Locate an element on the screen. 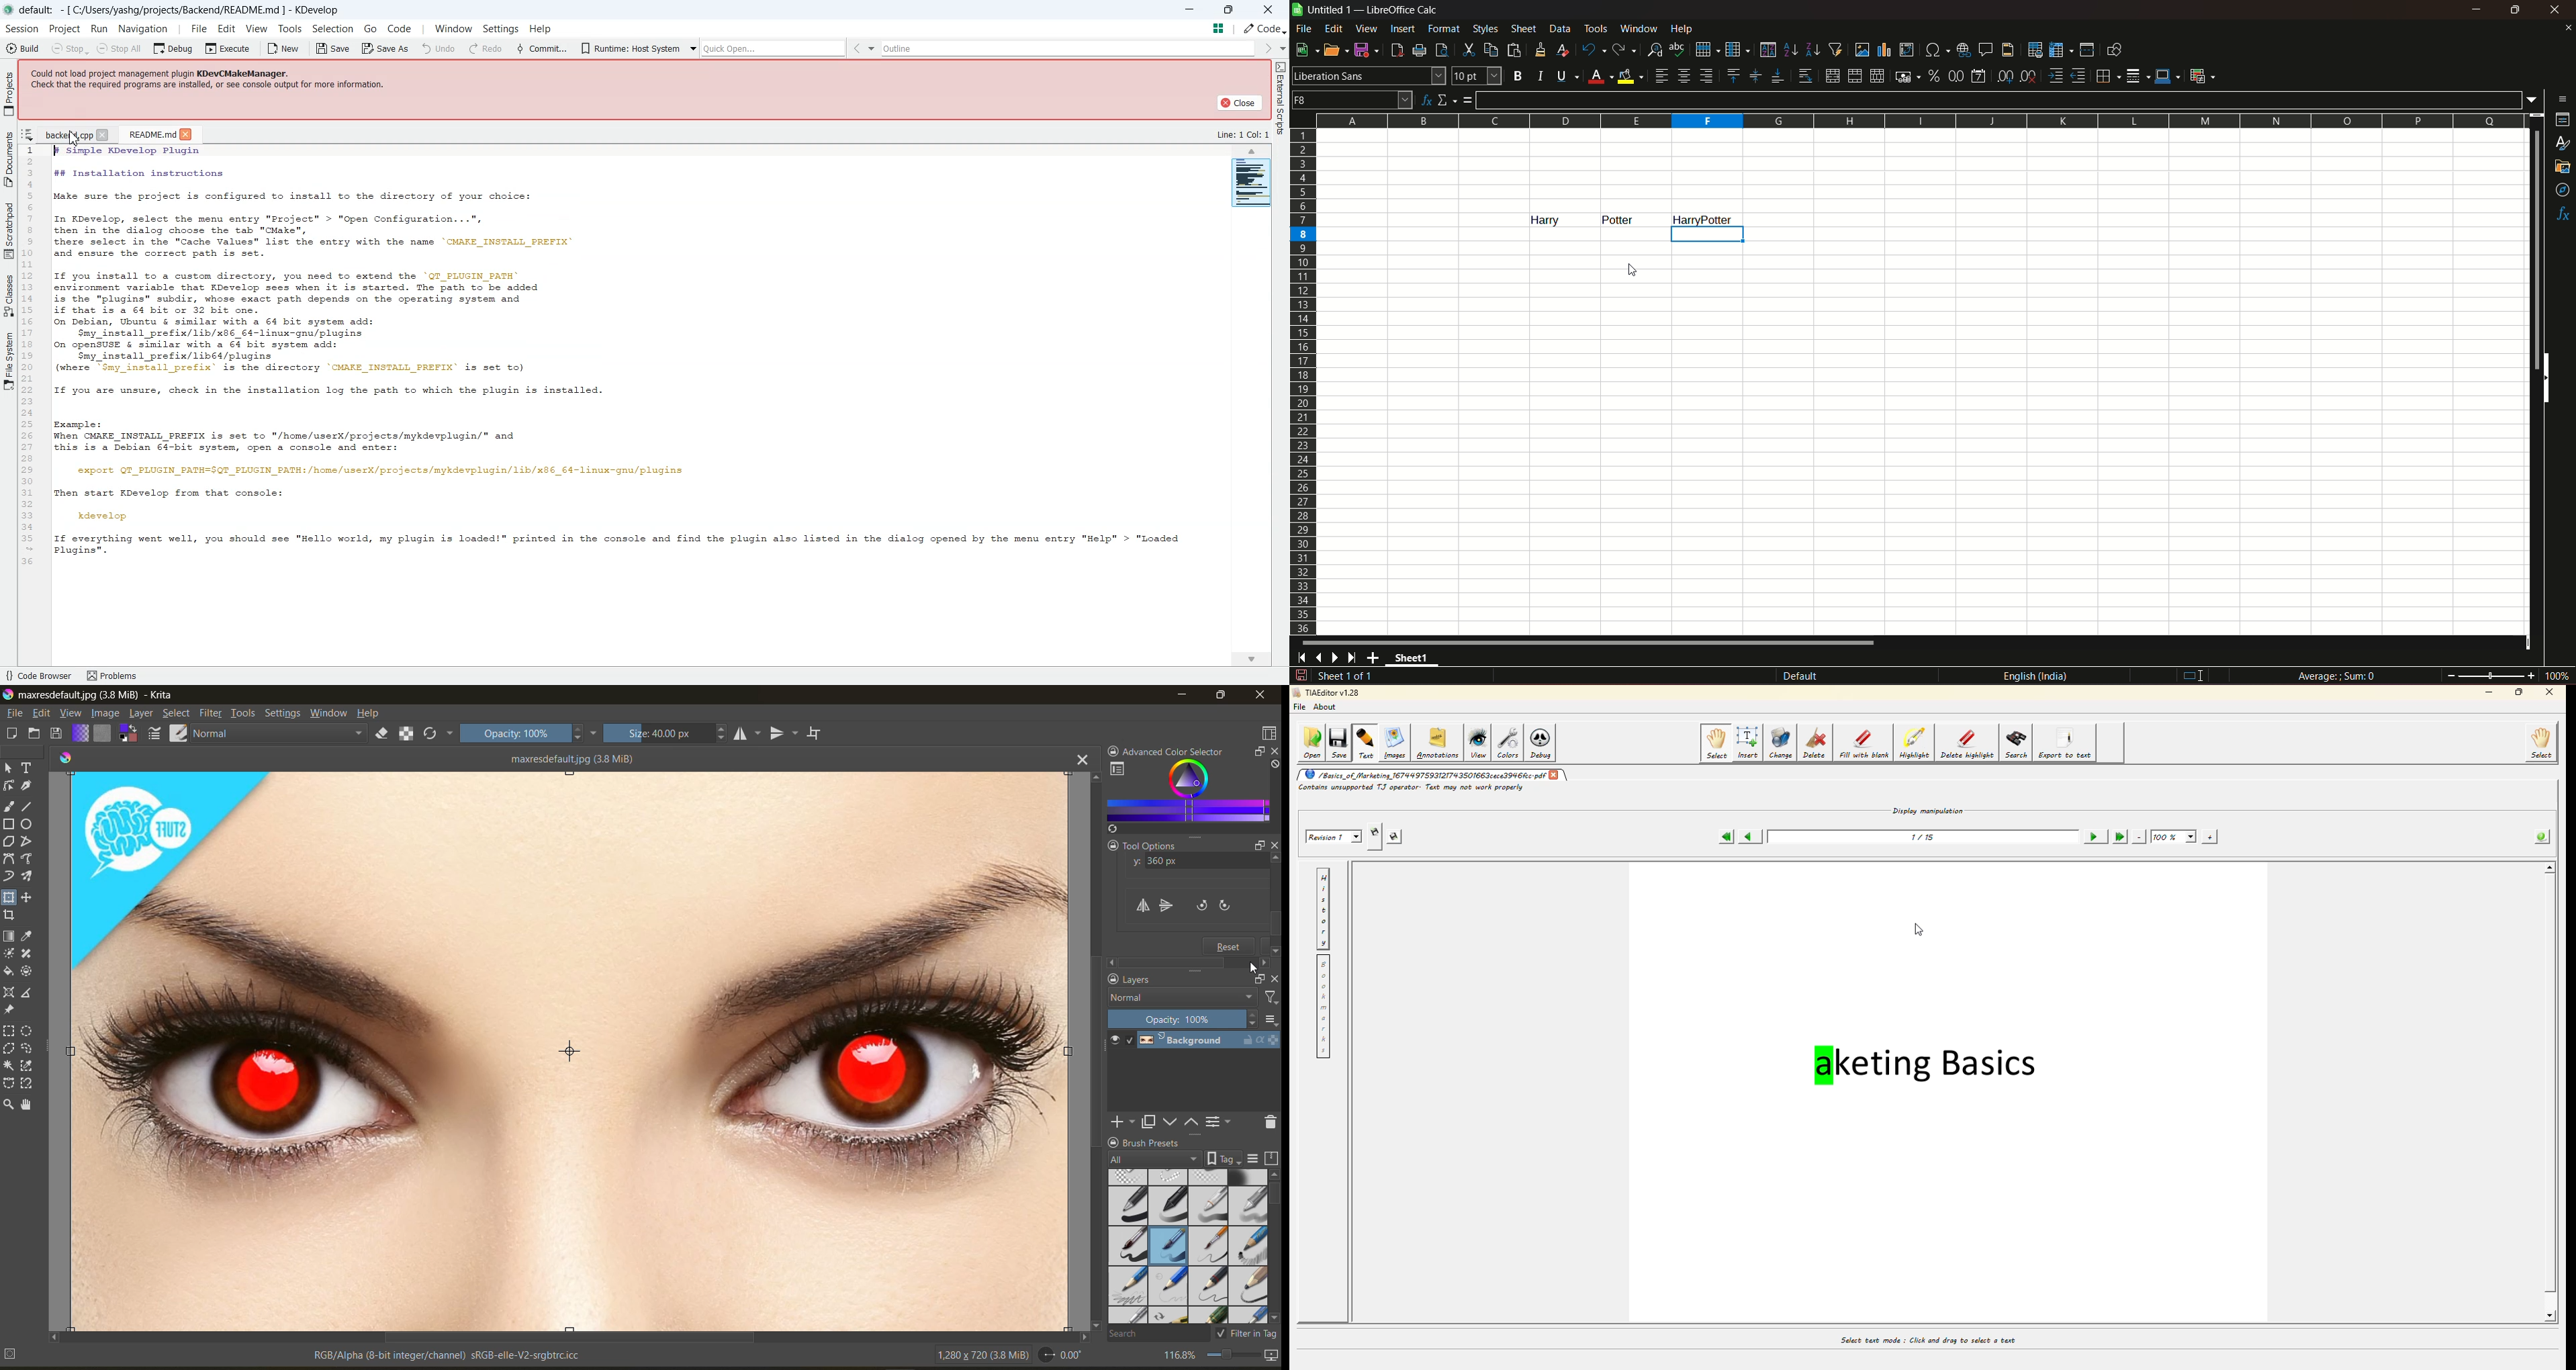 This screenshot has width=2576, height=1372. swap foreground and background color is located at coordinates (130, 734).